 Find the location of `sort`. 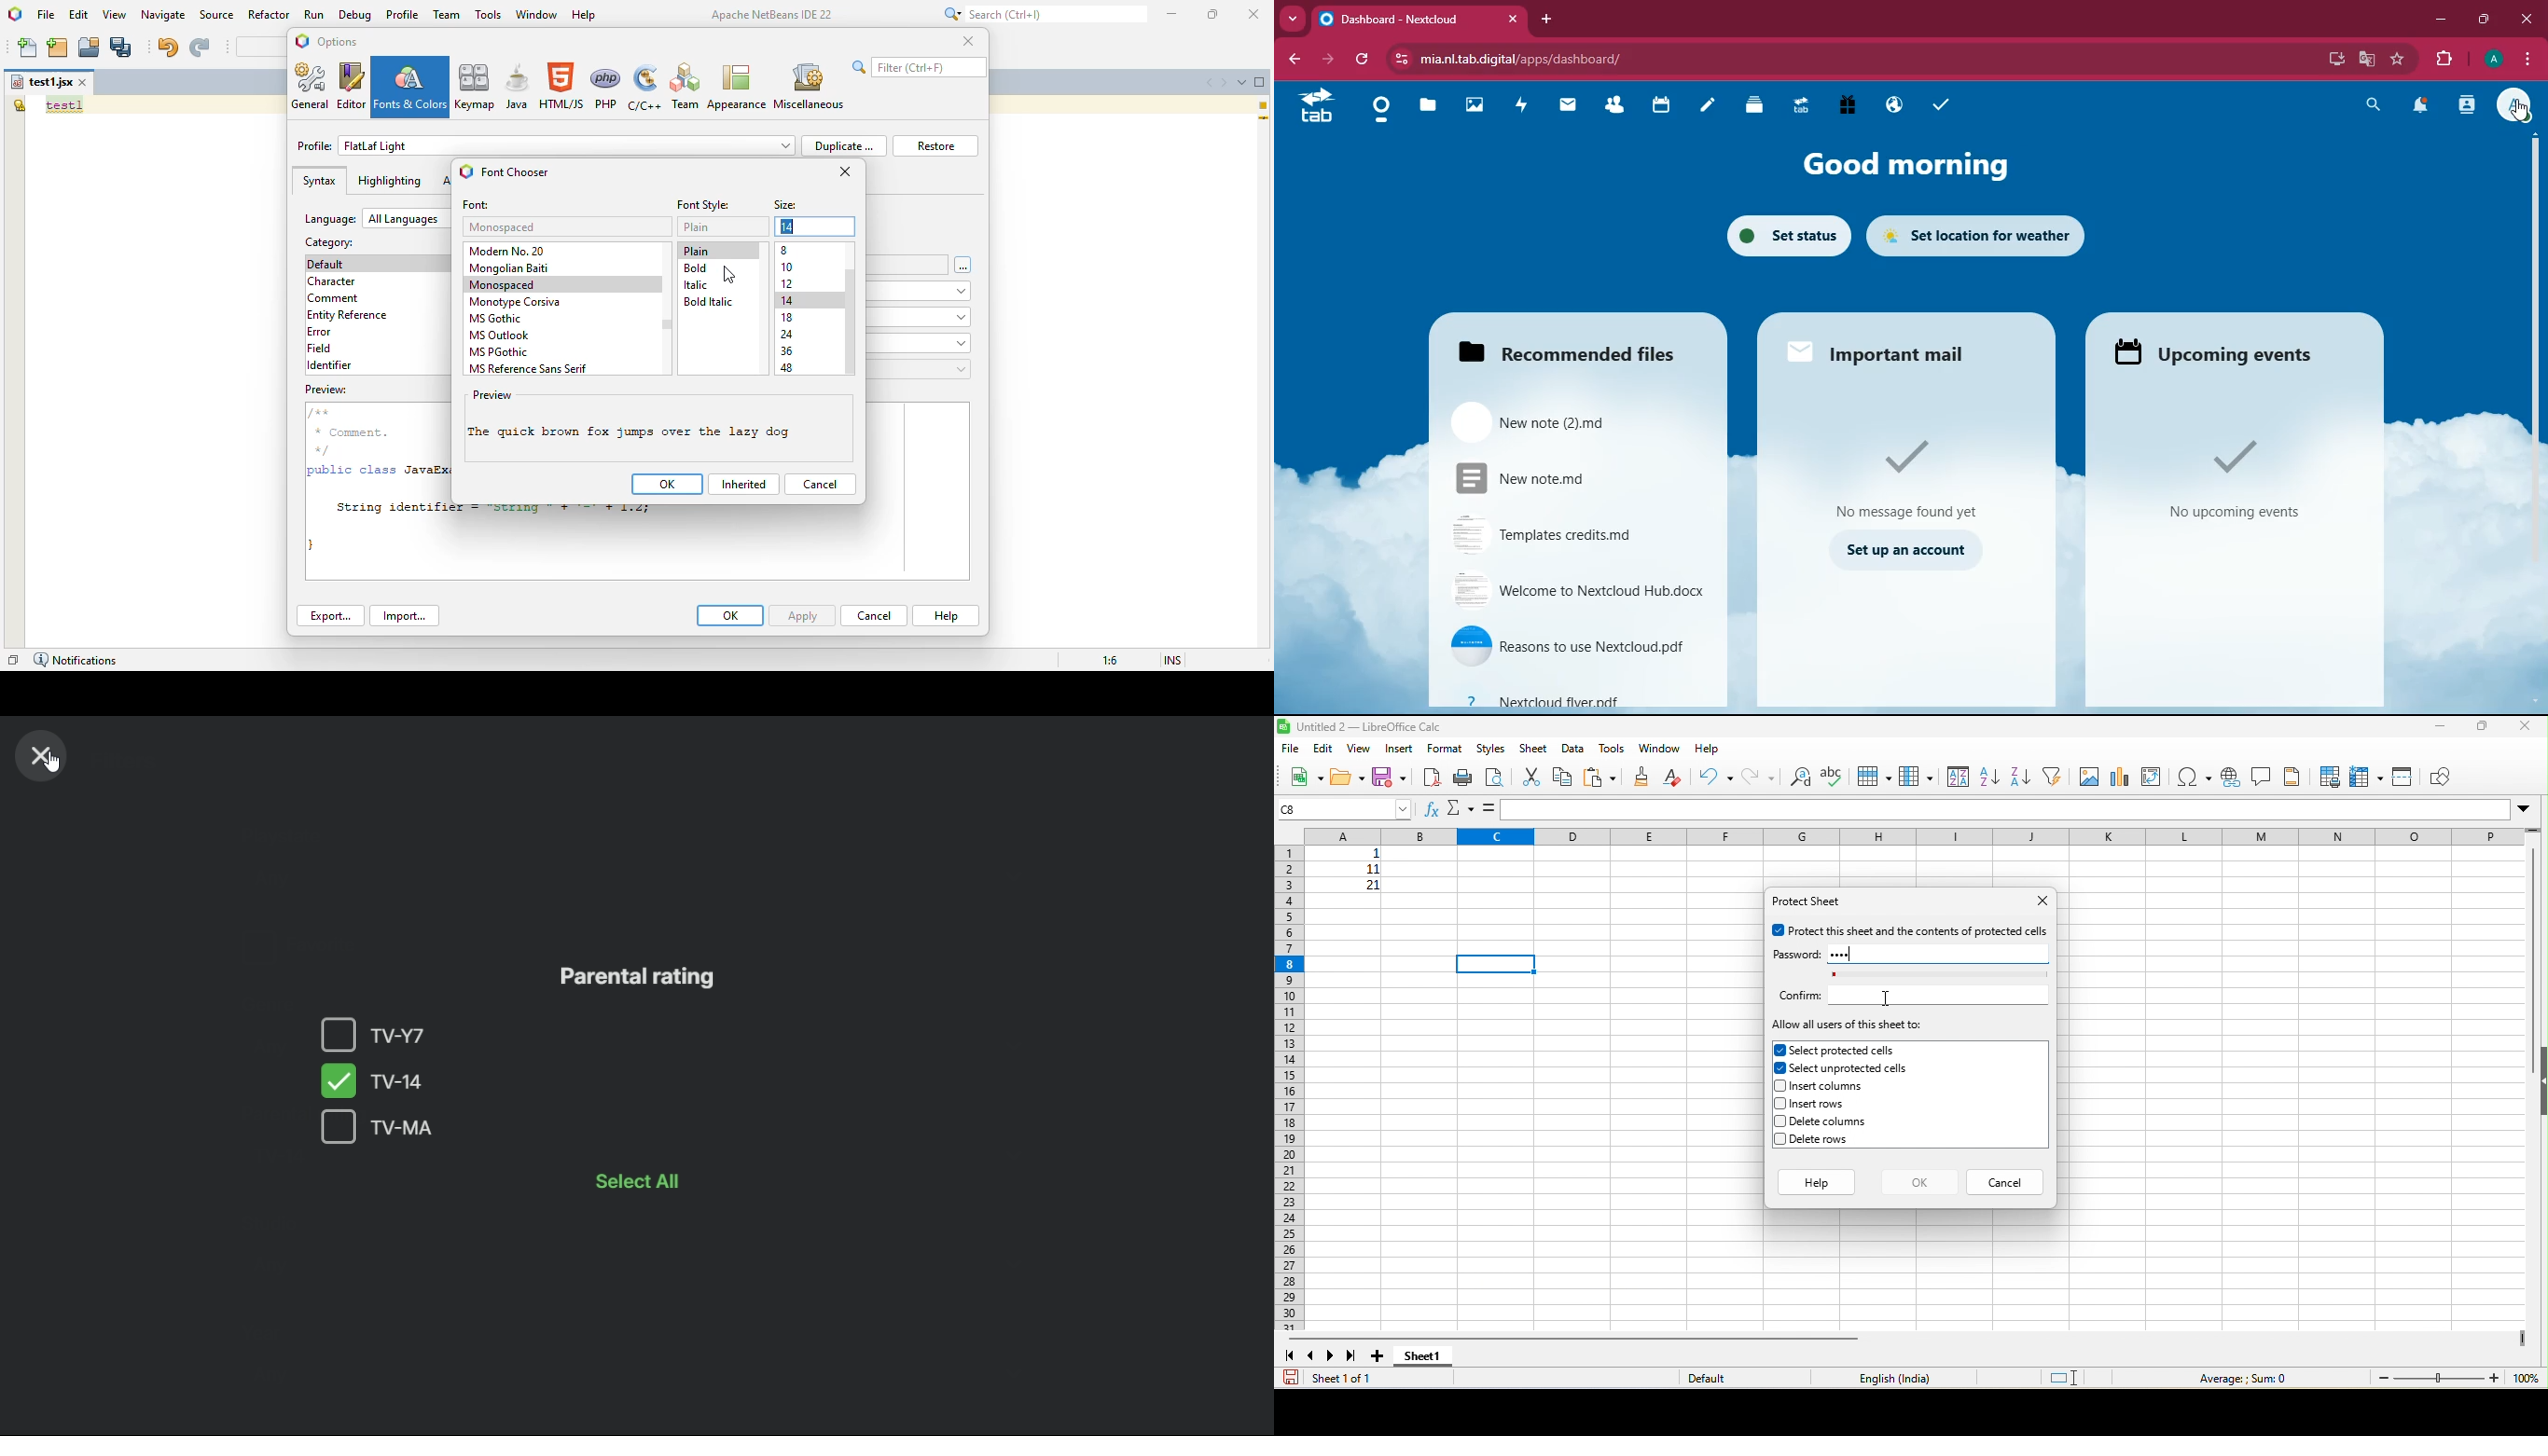

sort is located at coordinates (1958, 776).